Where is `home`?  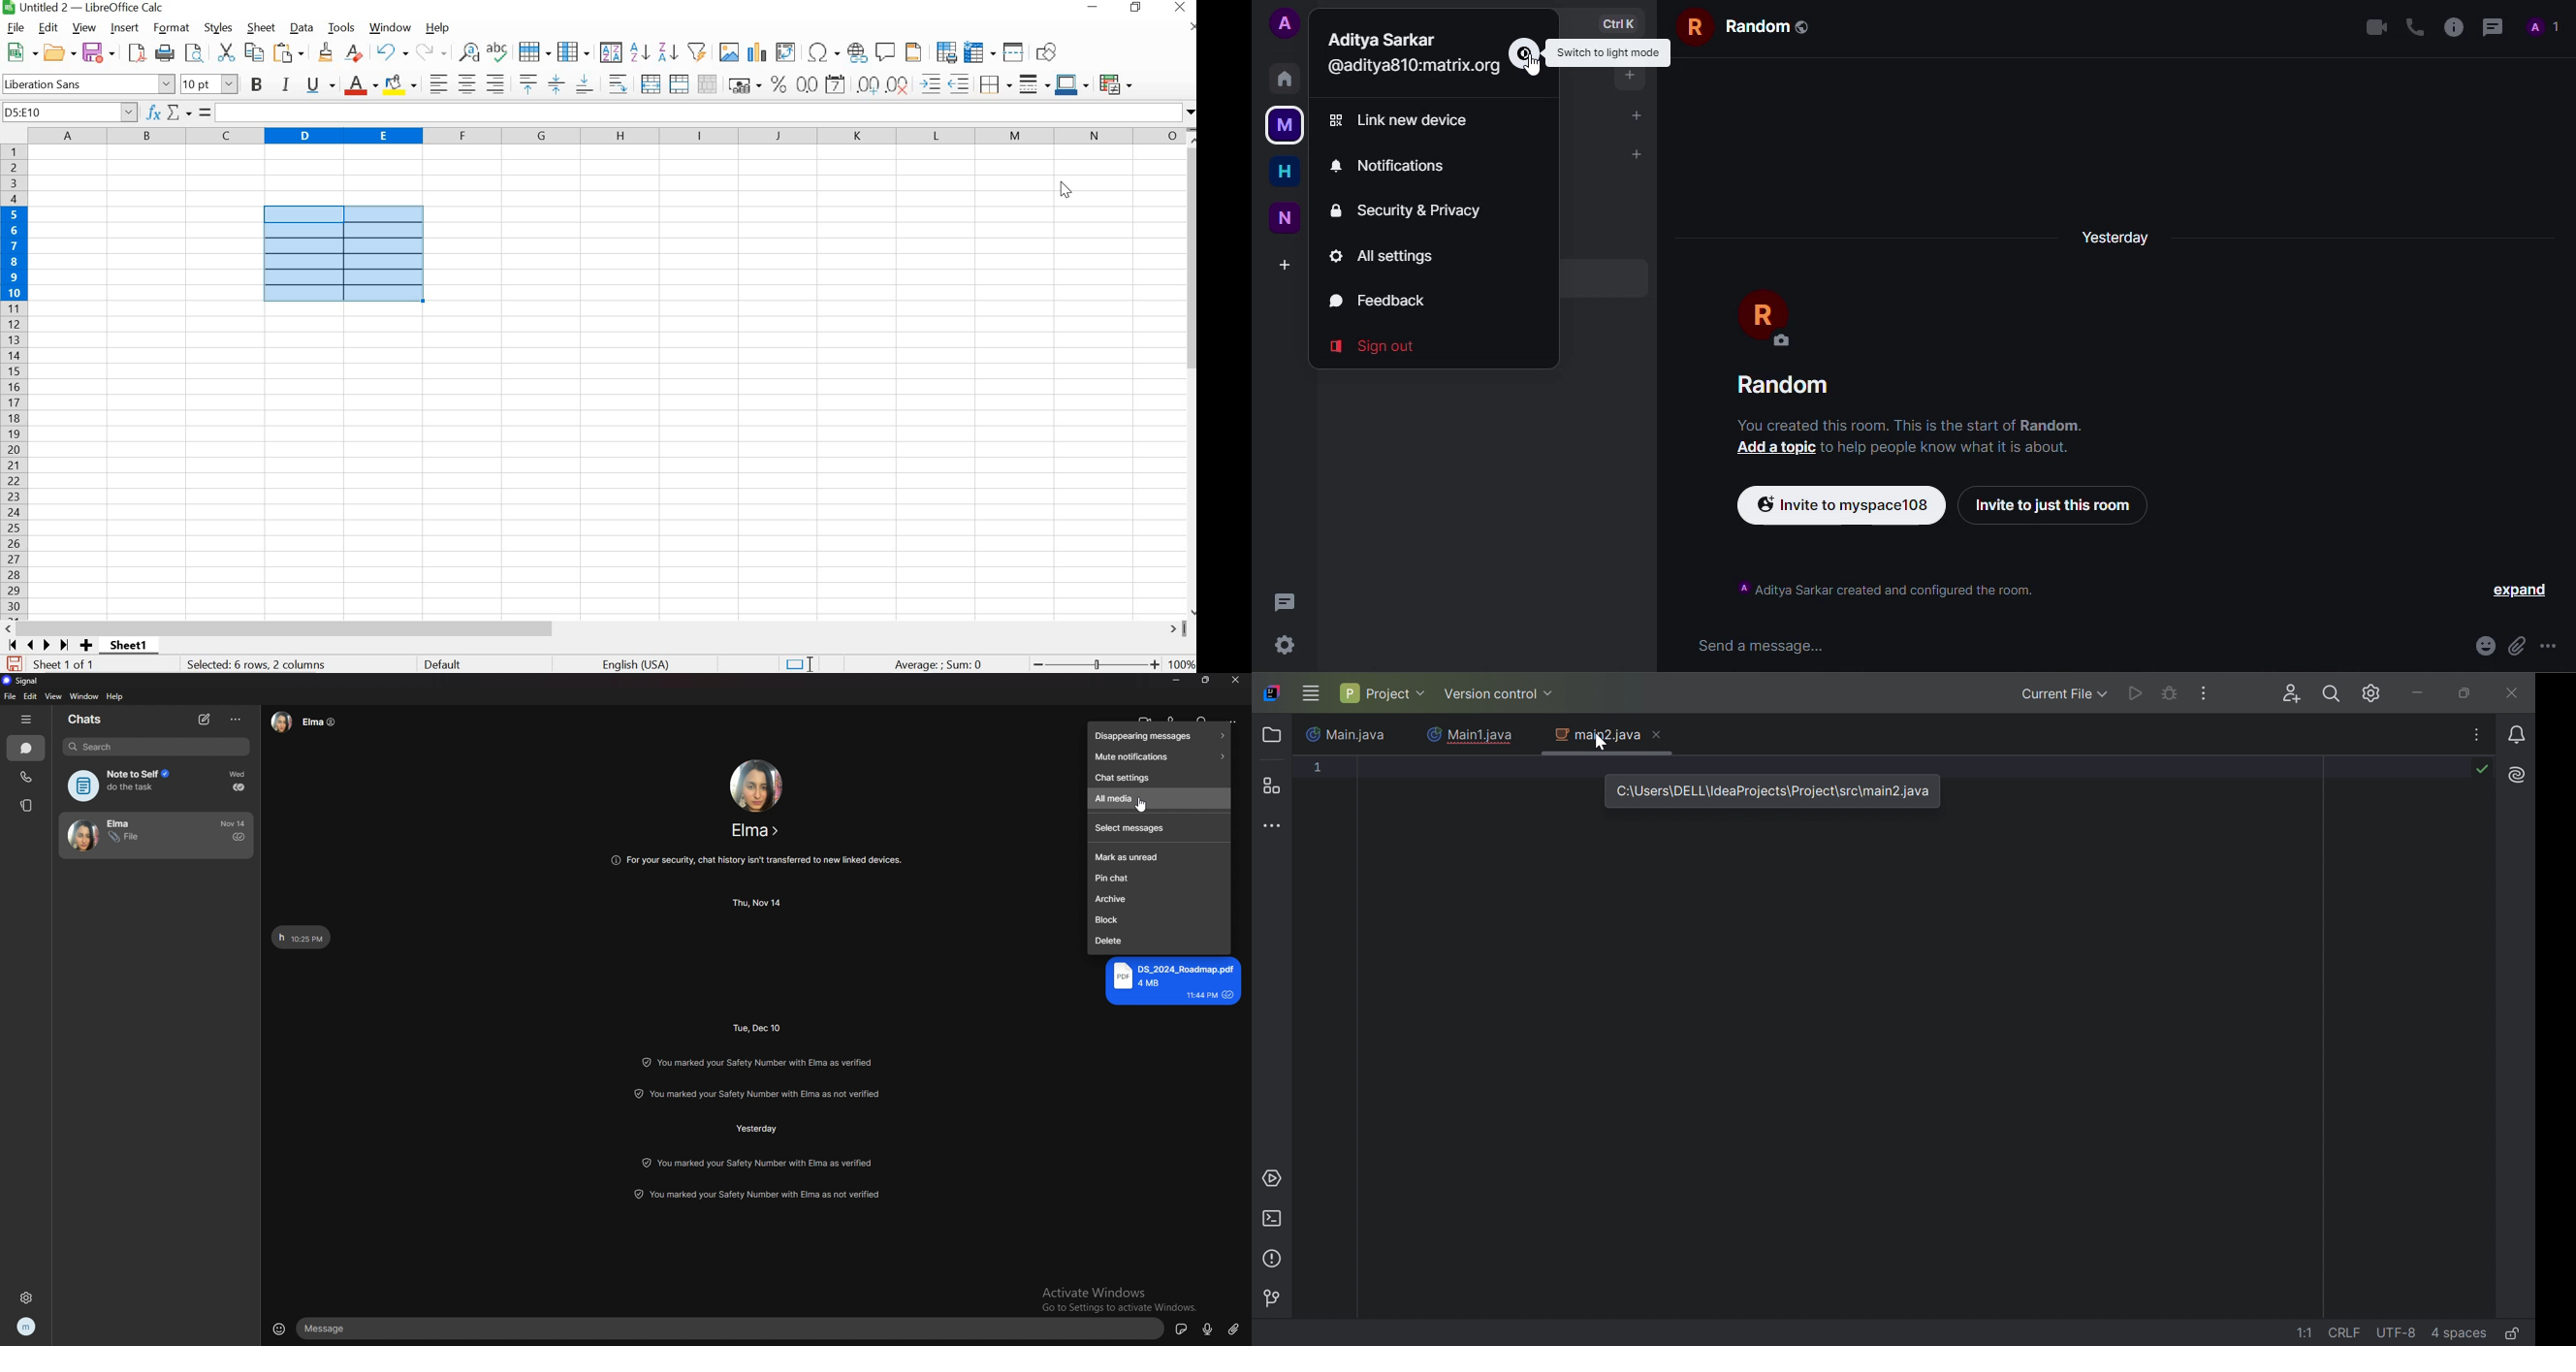 home is located at coordinates (1288, 79).